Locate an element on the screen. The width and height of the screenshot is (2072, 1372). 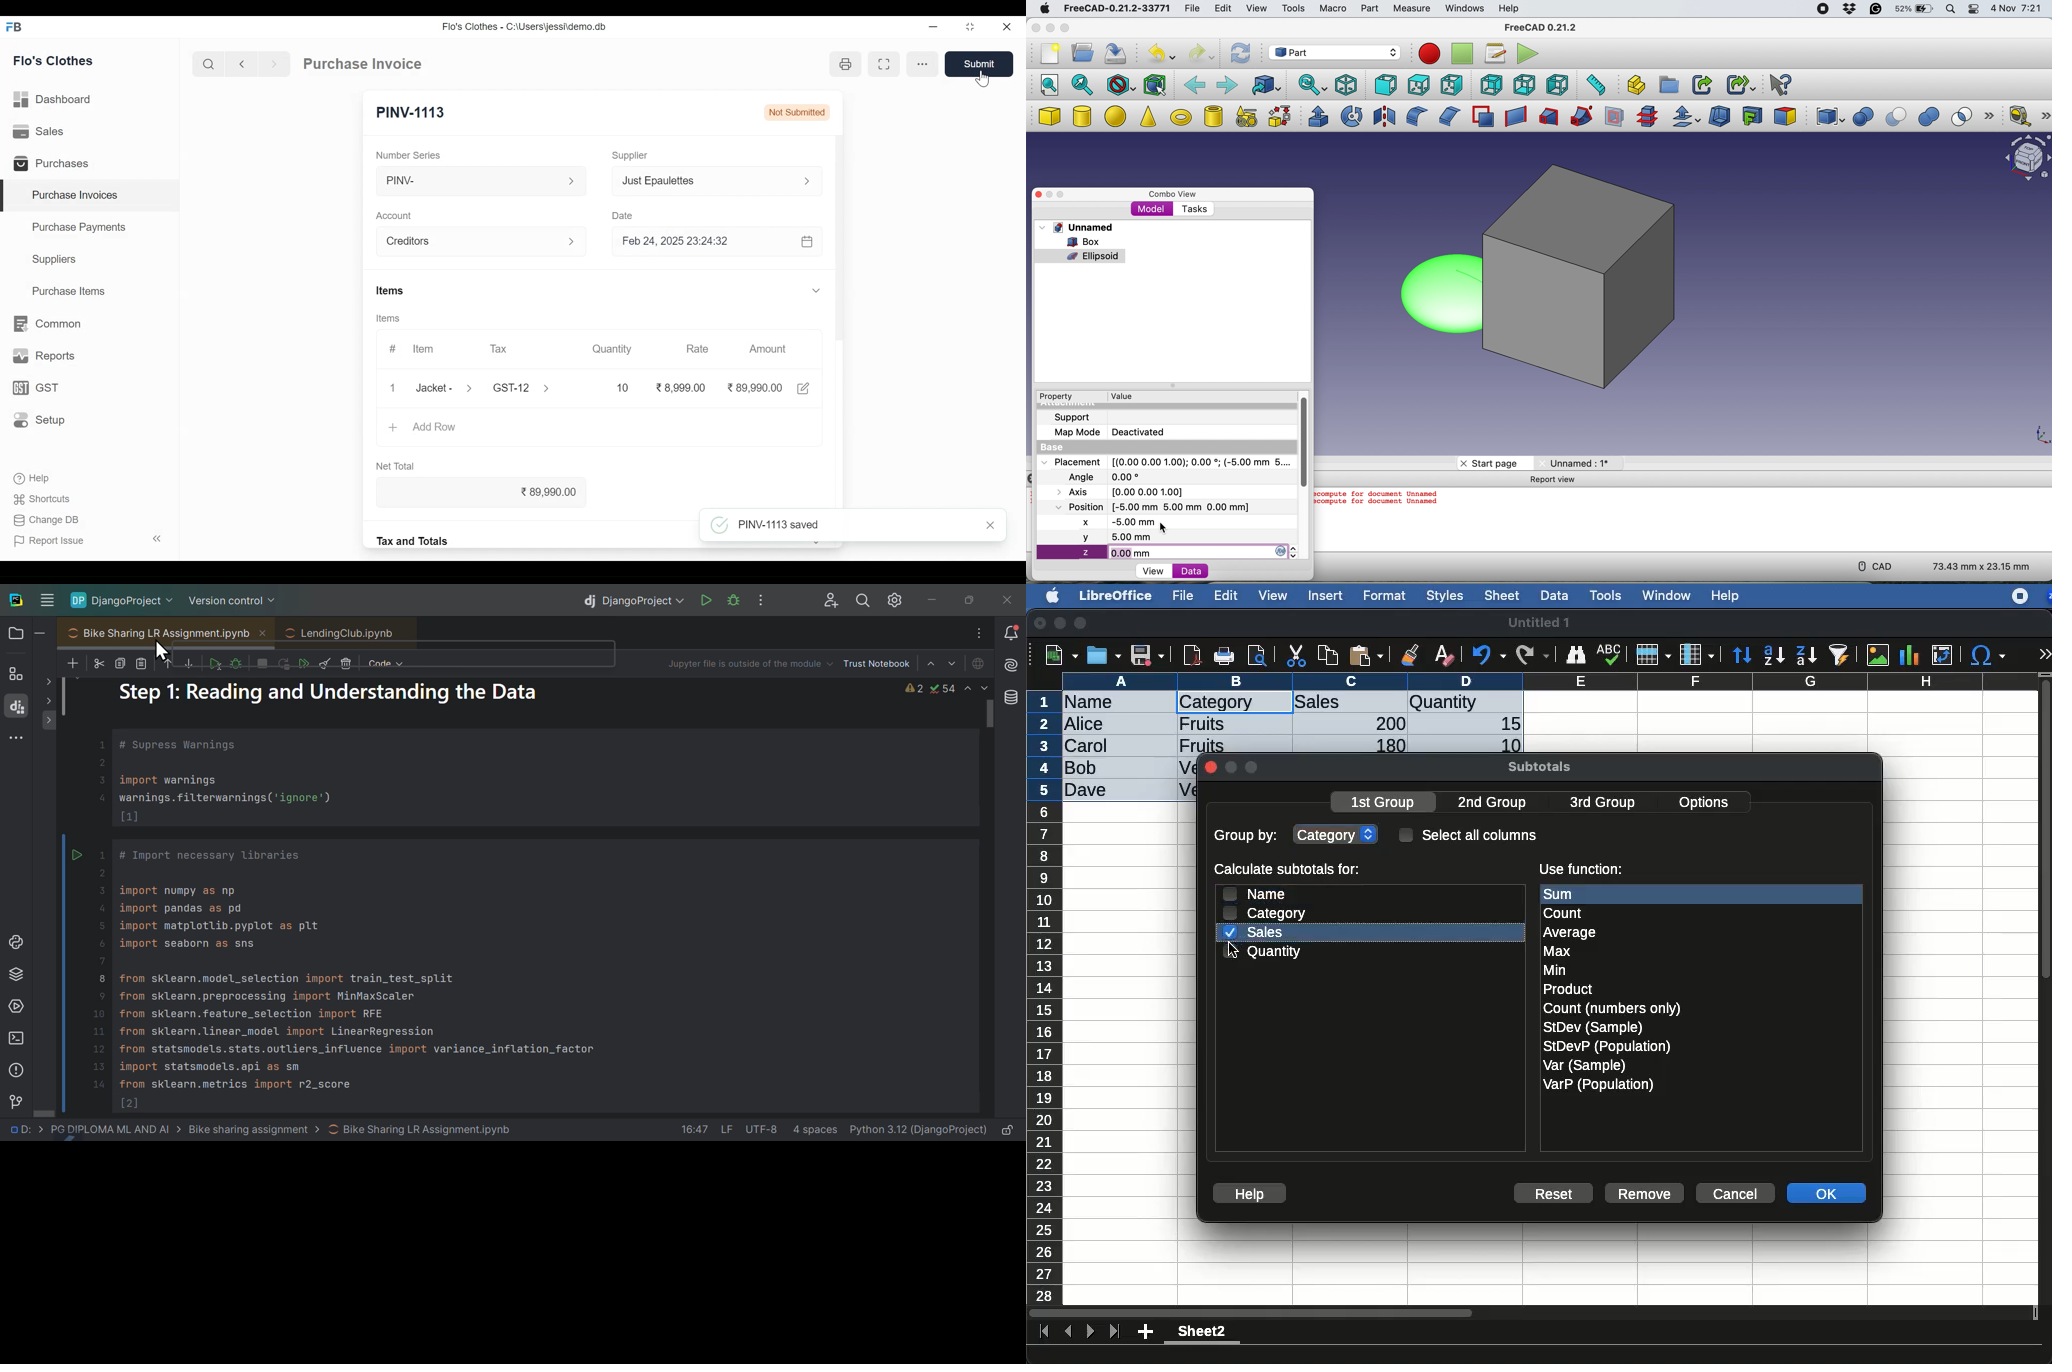
AI assistant is located at coordinates (1014, 666).